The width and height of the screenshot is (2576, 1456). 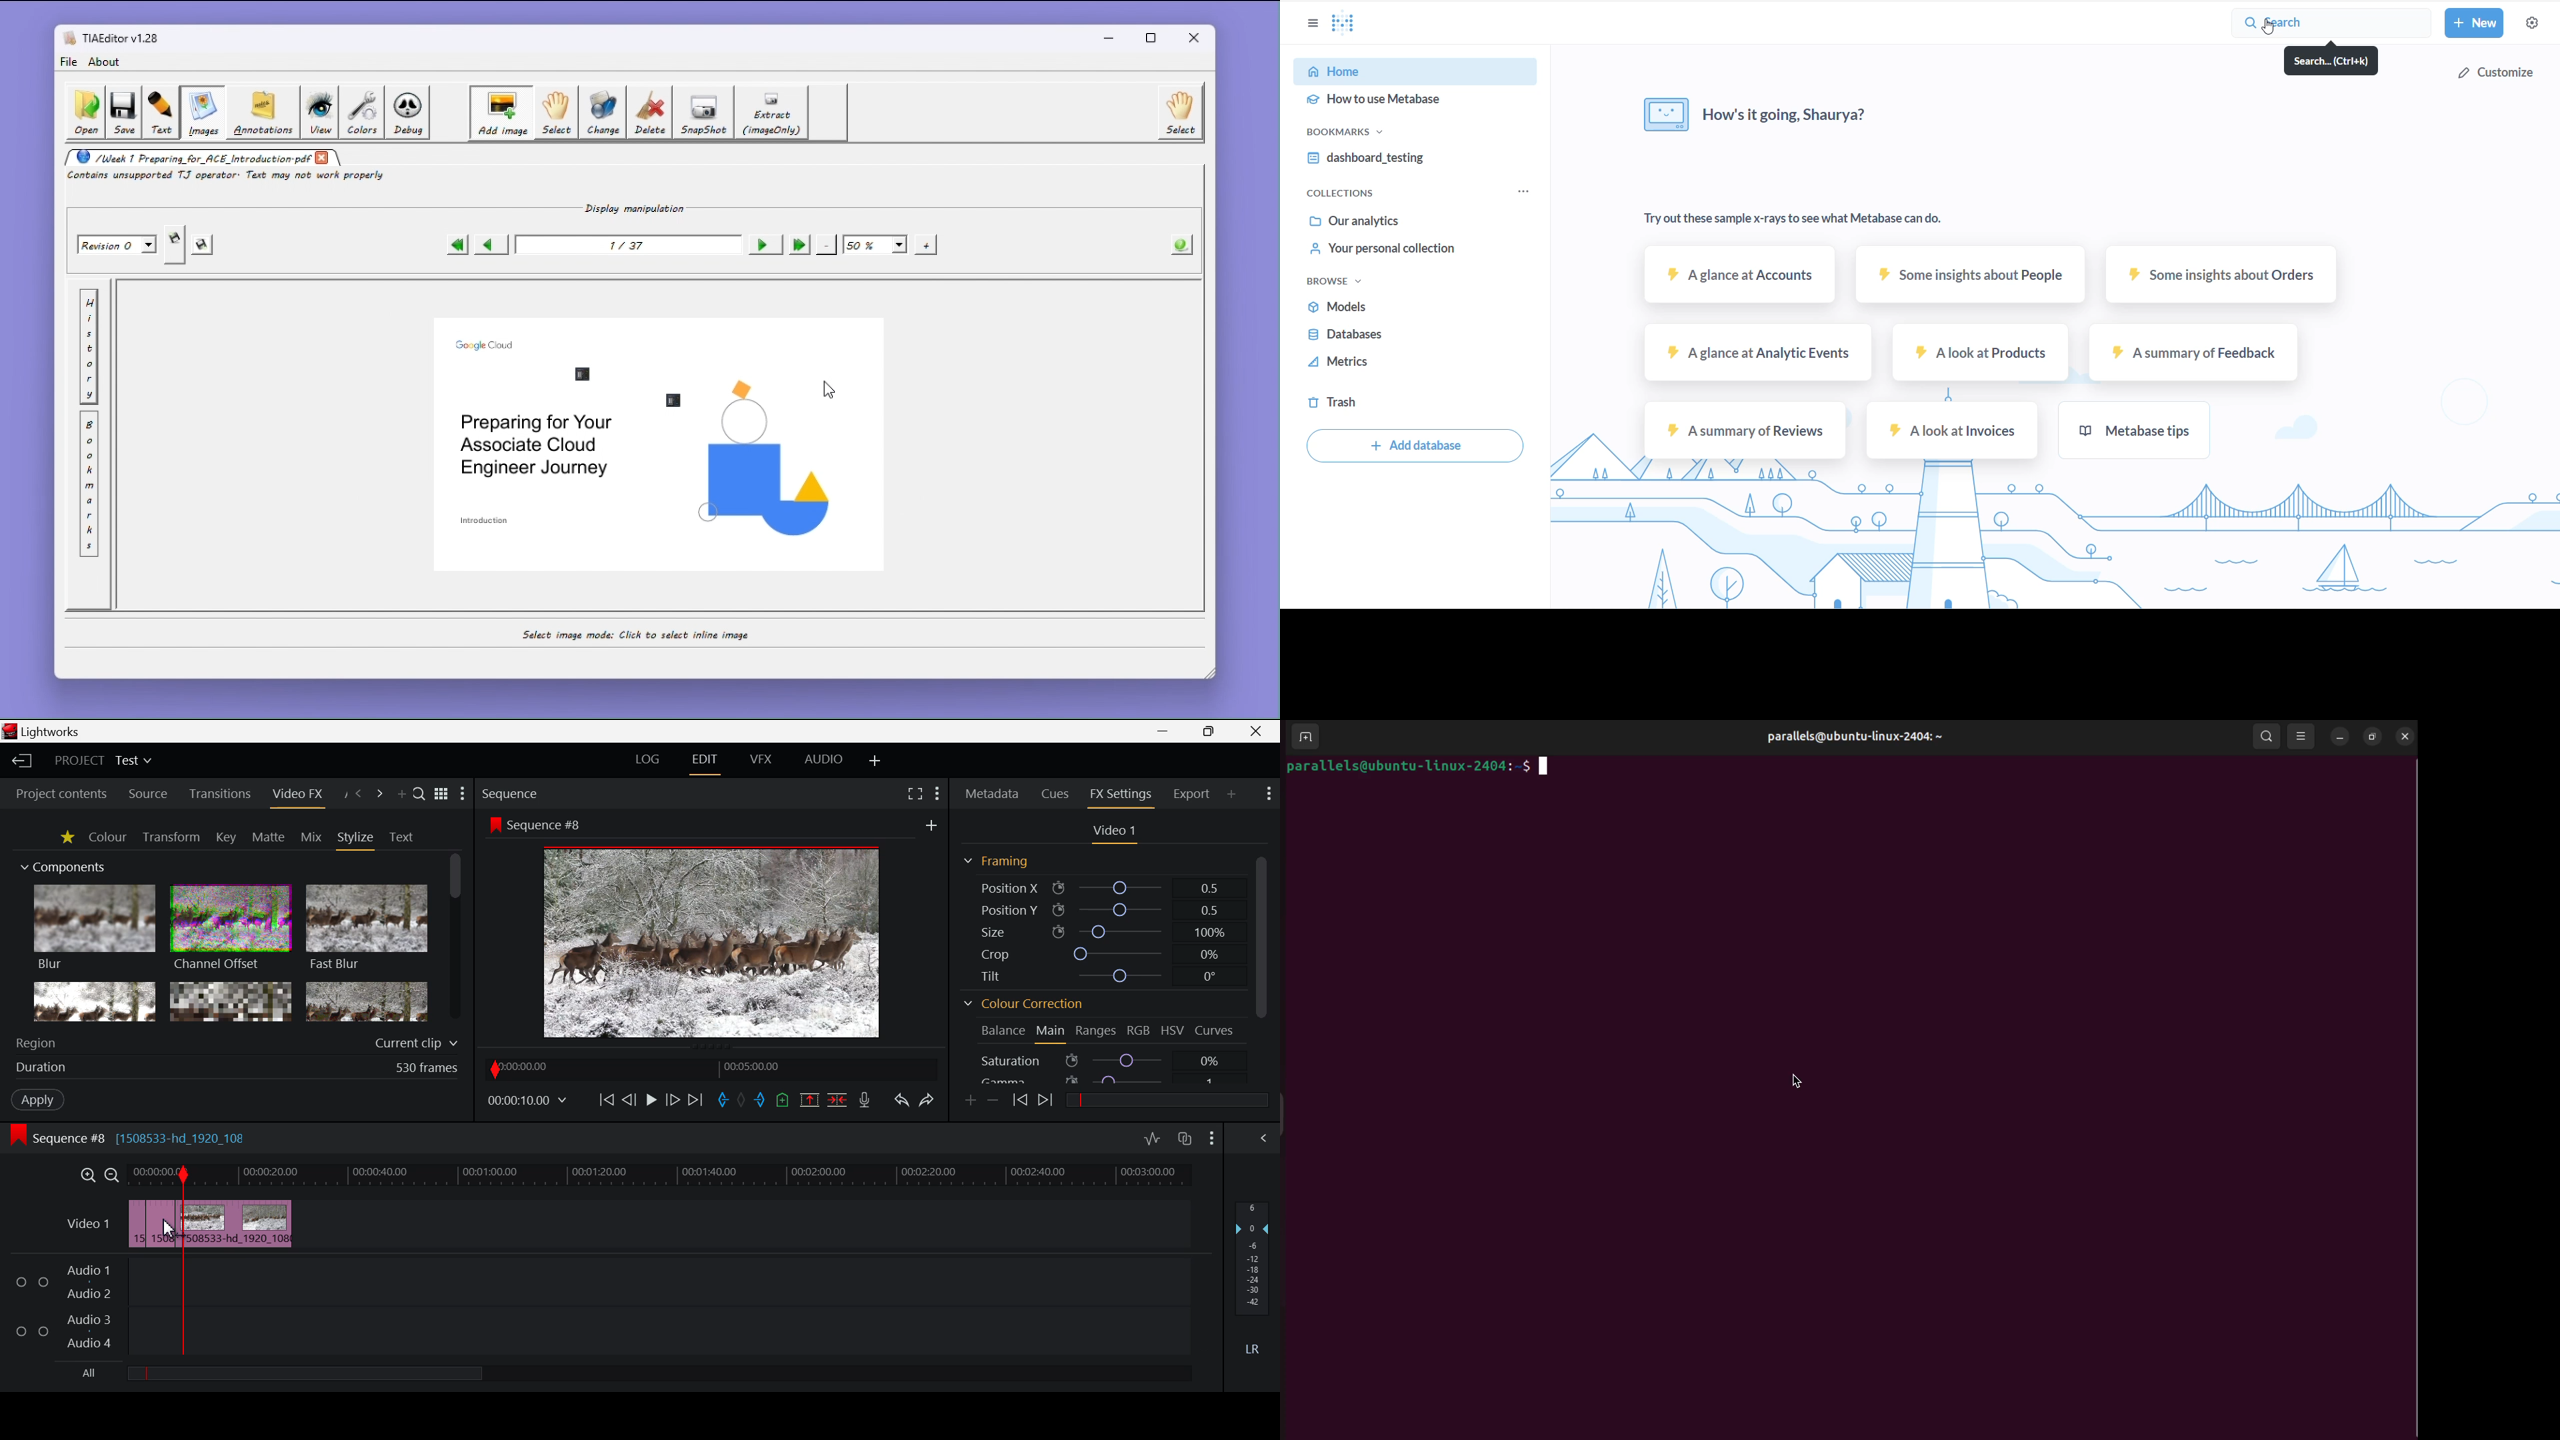 What do you see at coordinates (1212, 1140) in the screenshot?
I see `Show Settings` at bounding box center [1212, 1140].